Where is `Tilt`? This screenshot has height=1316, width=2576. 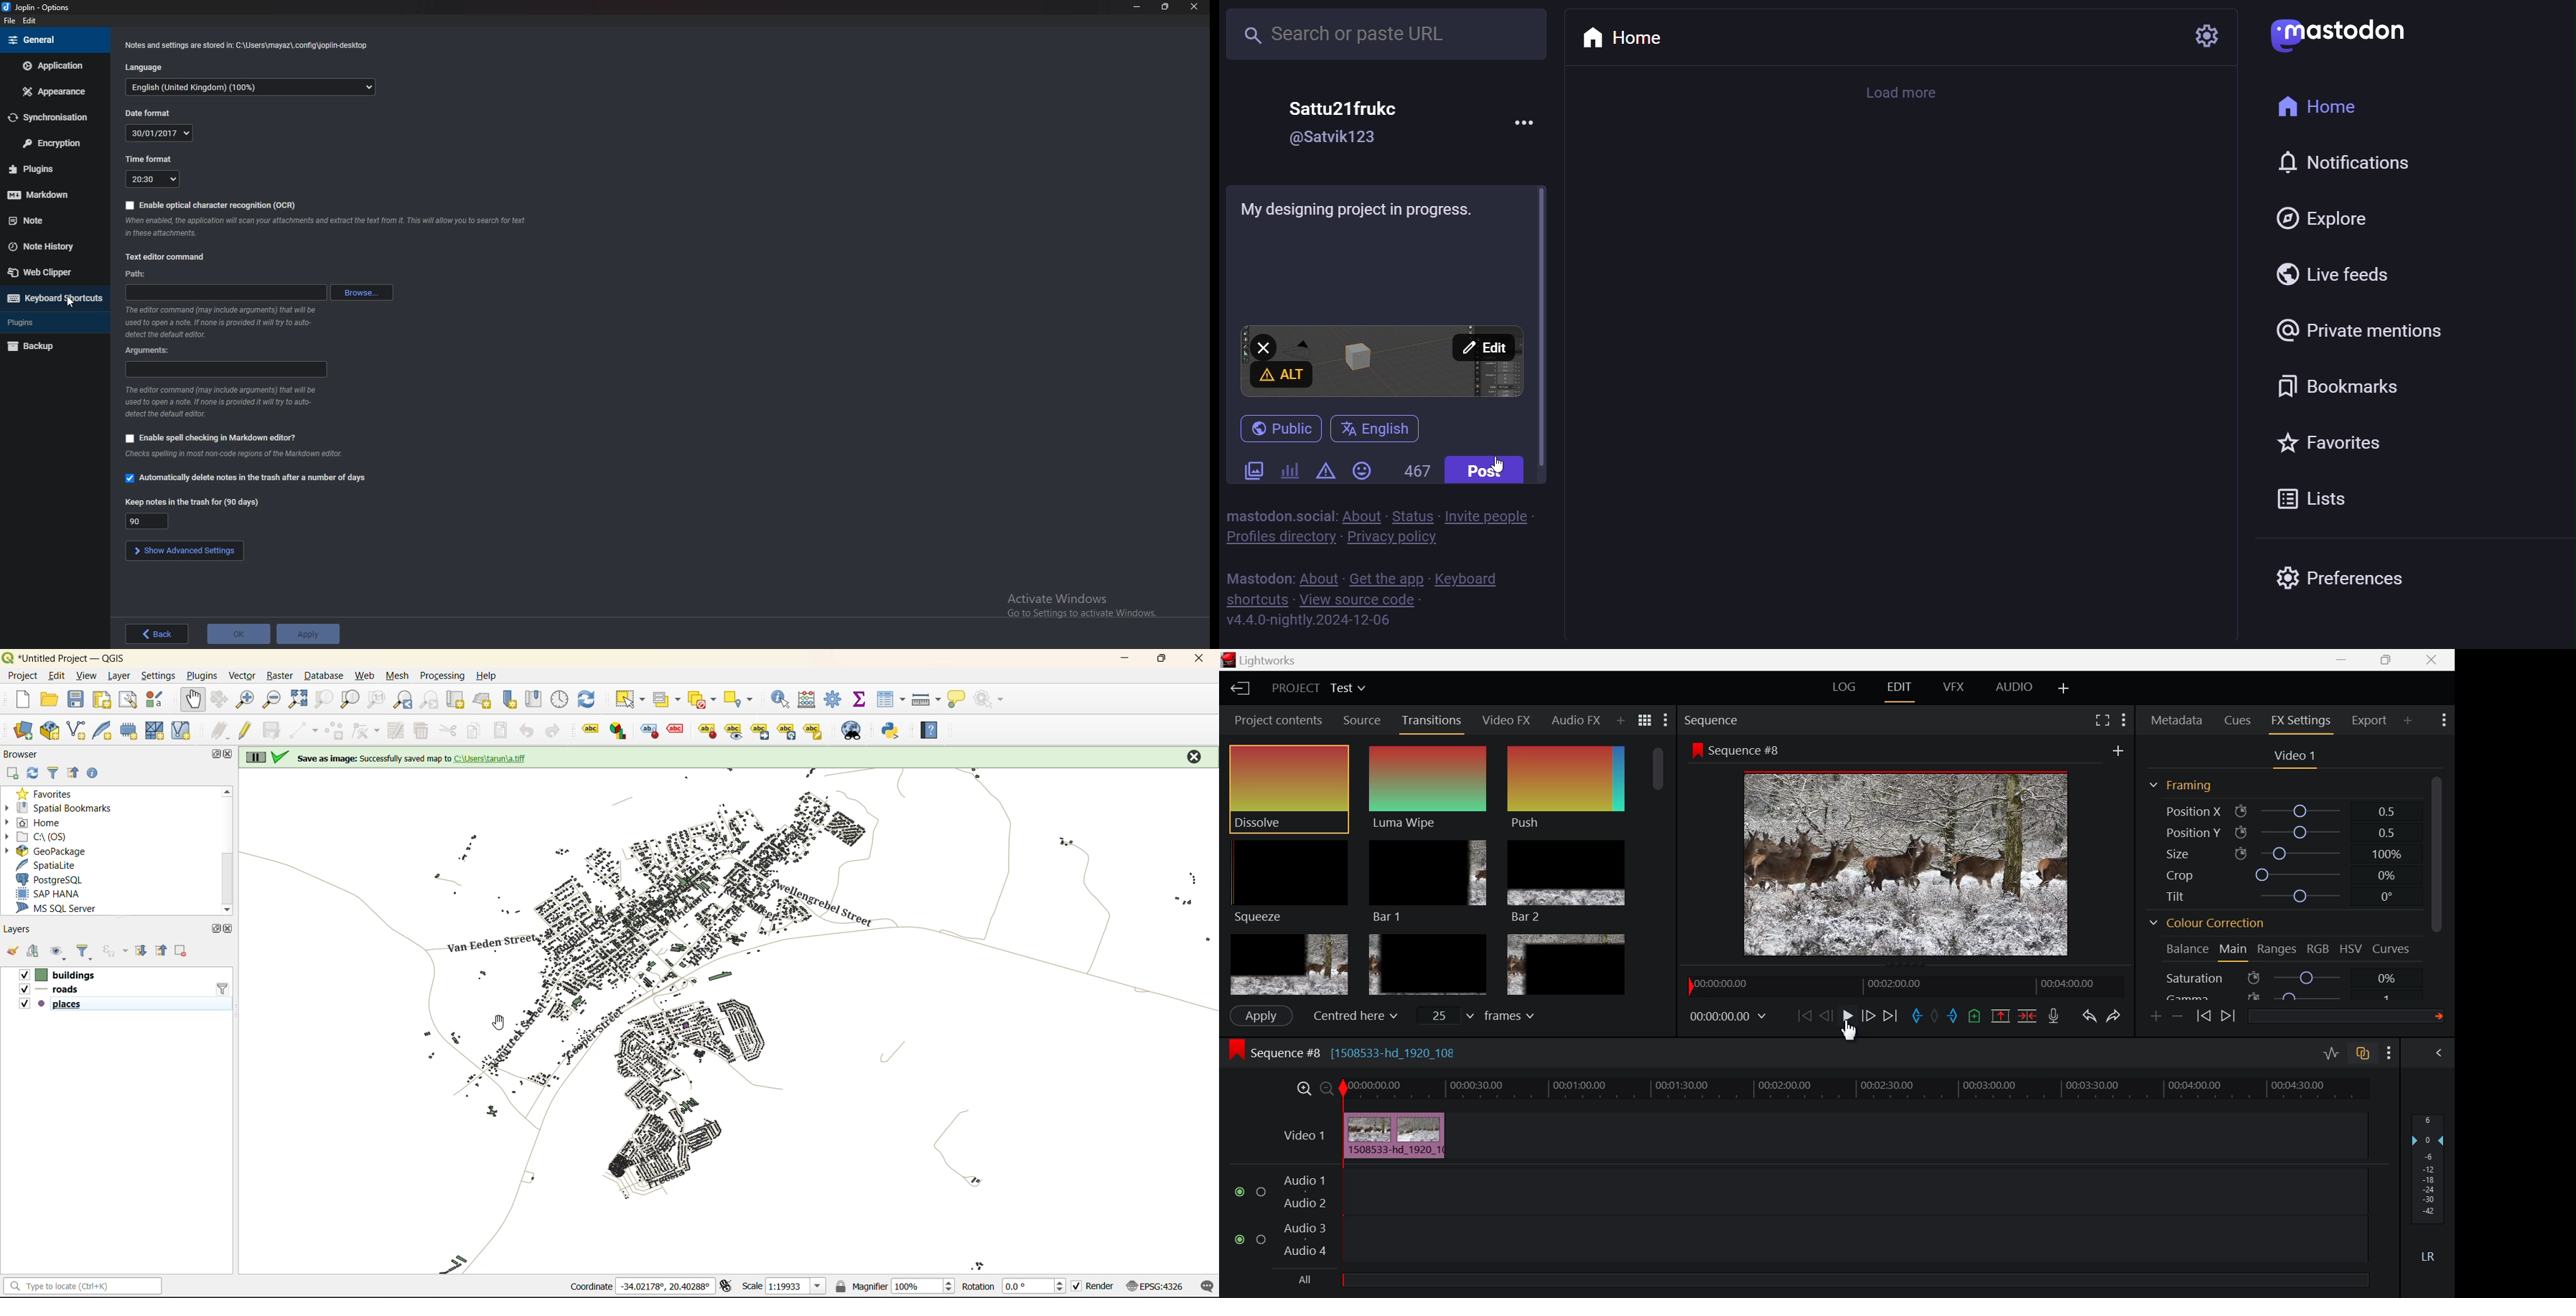 Tilt is located at coordinates (2284, 898).